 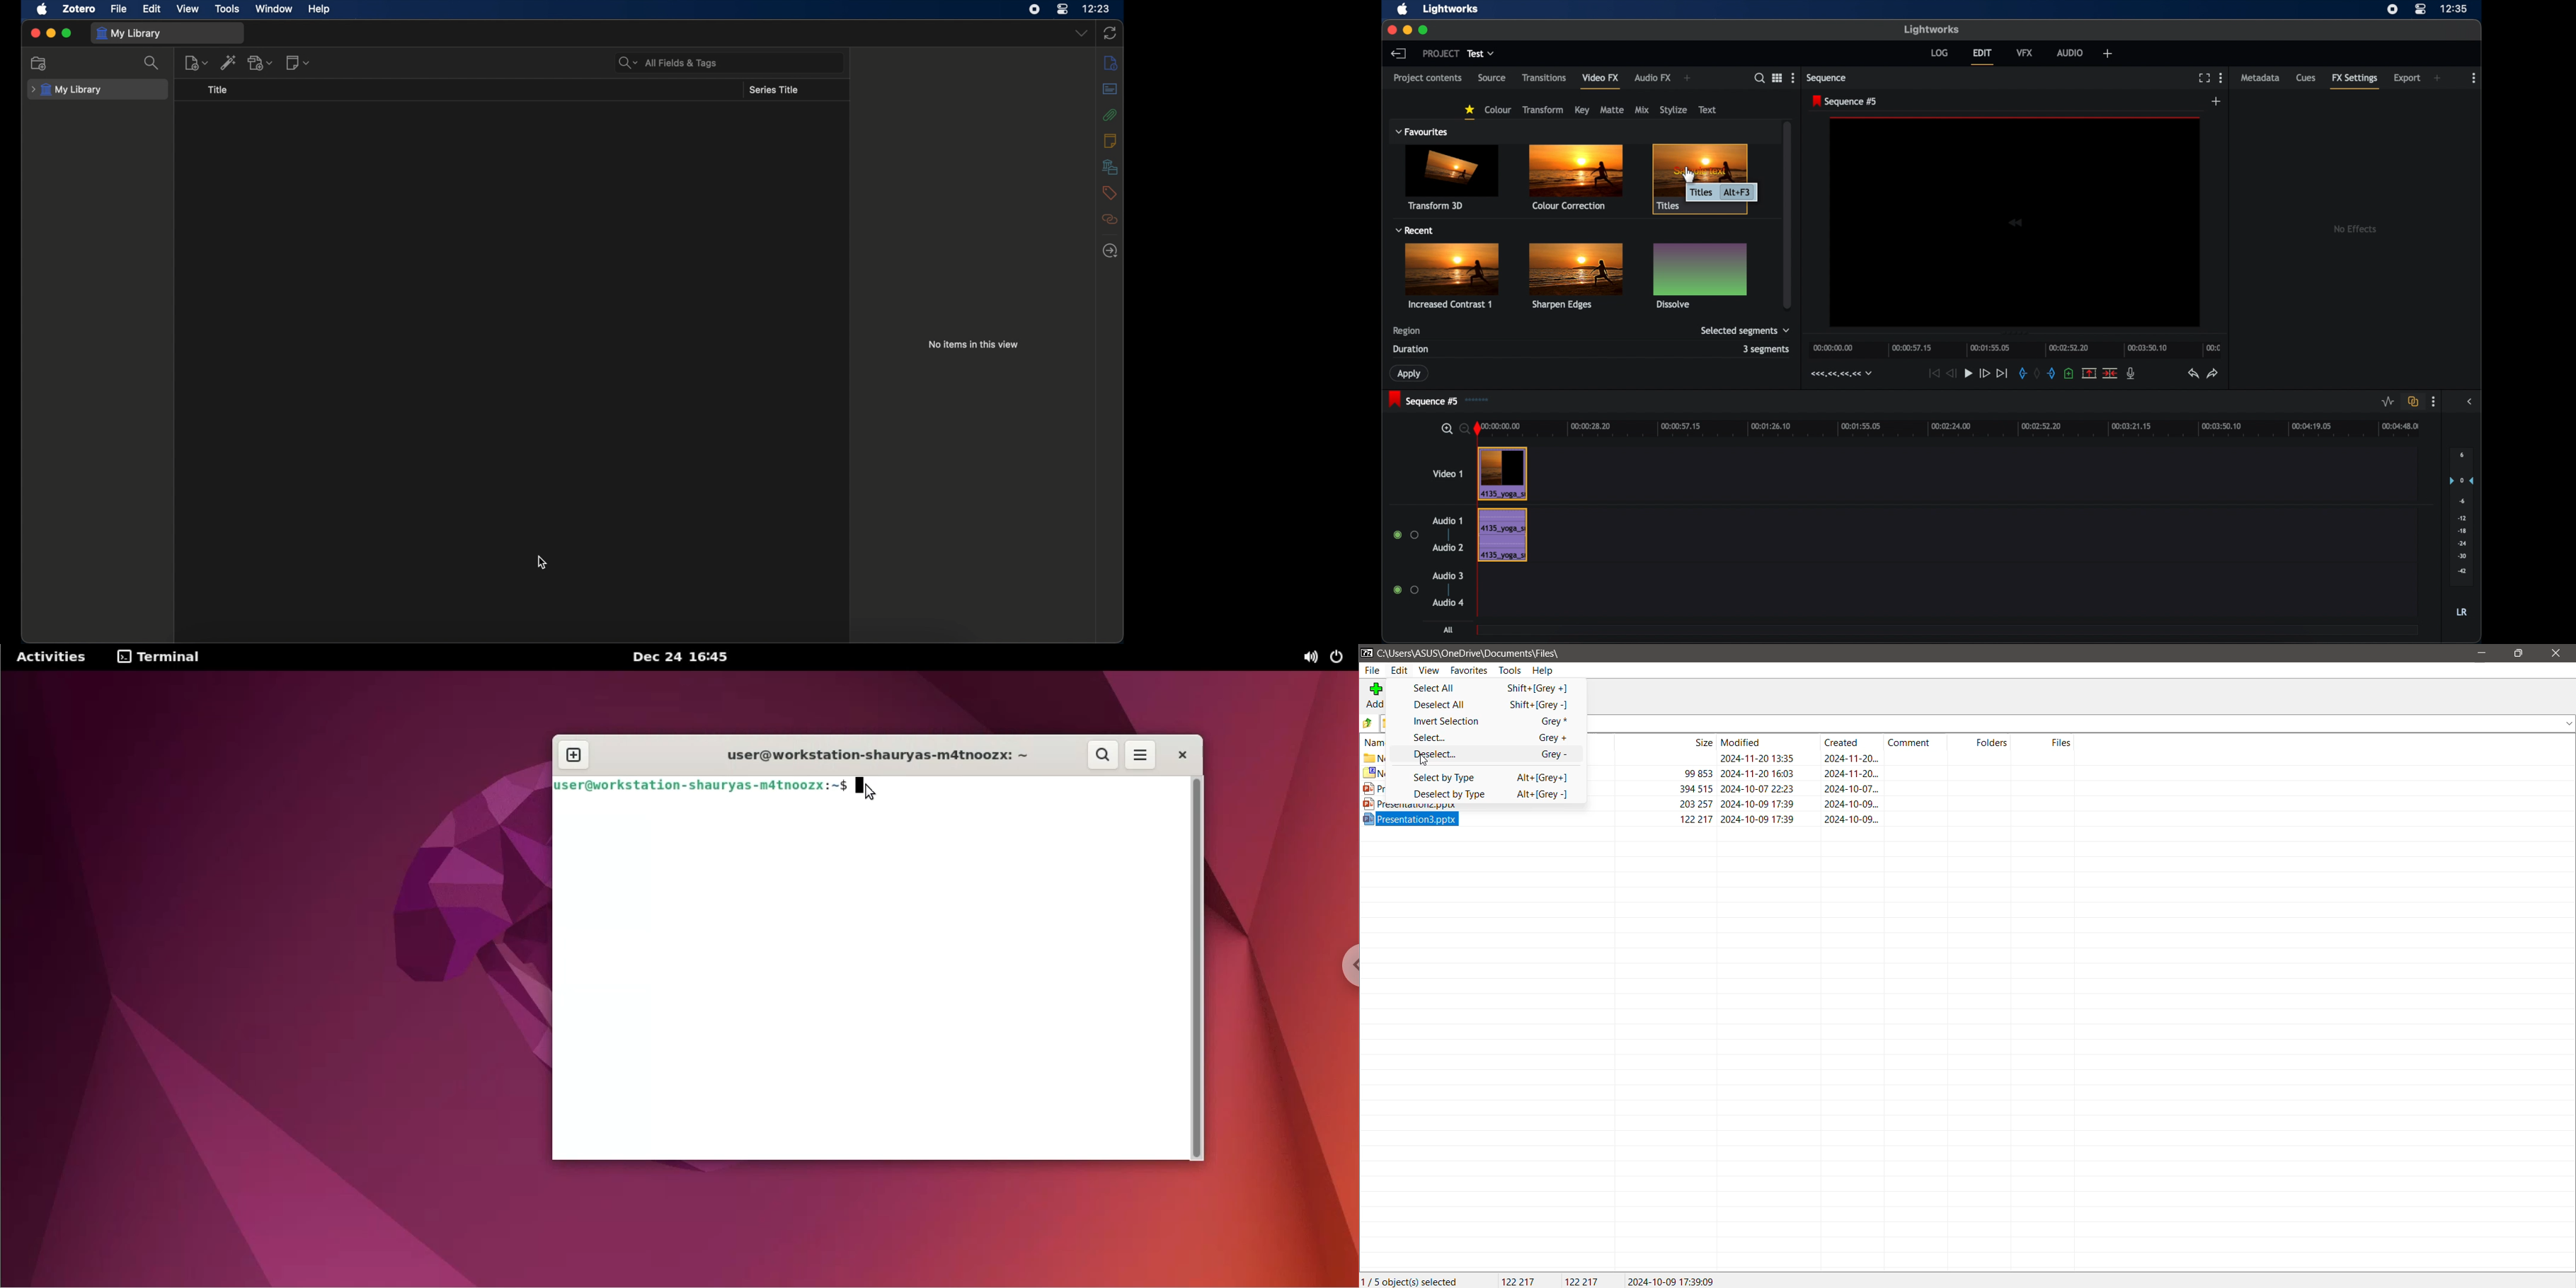 I want to click on search, so click(x=1759, y=78).